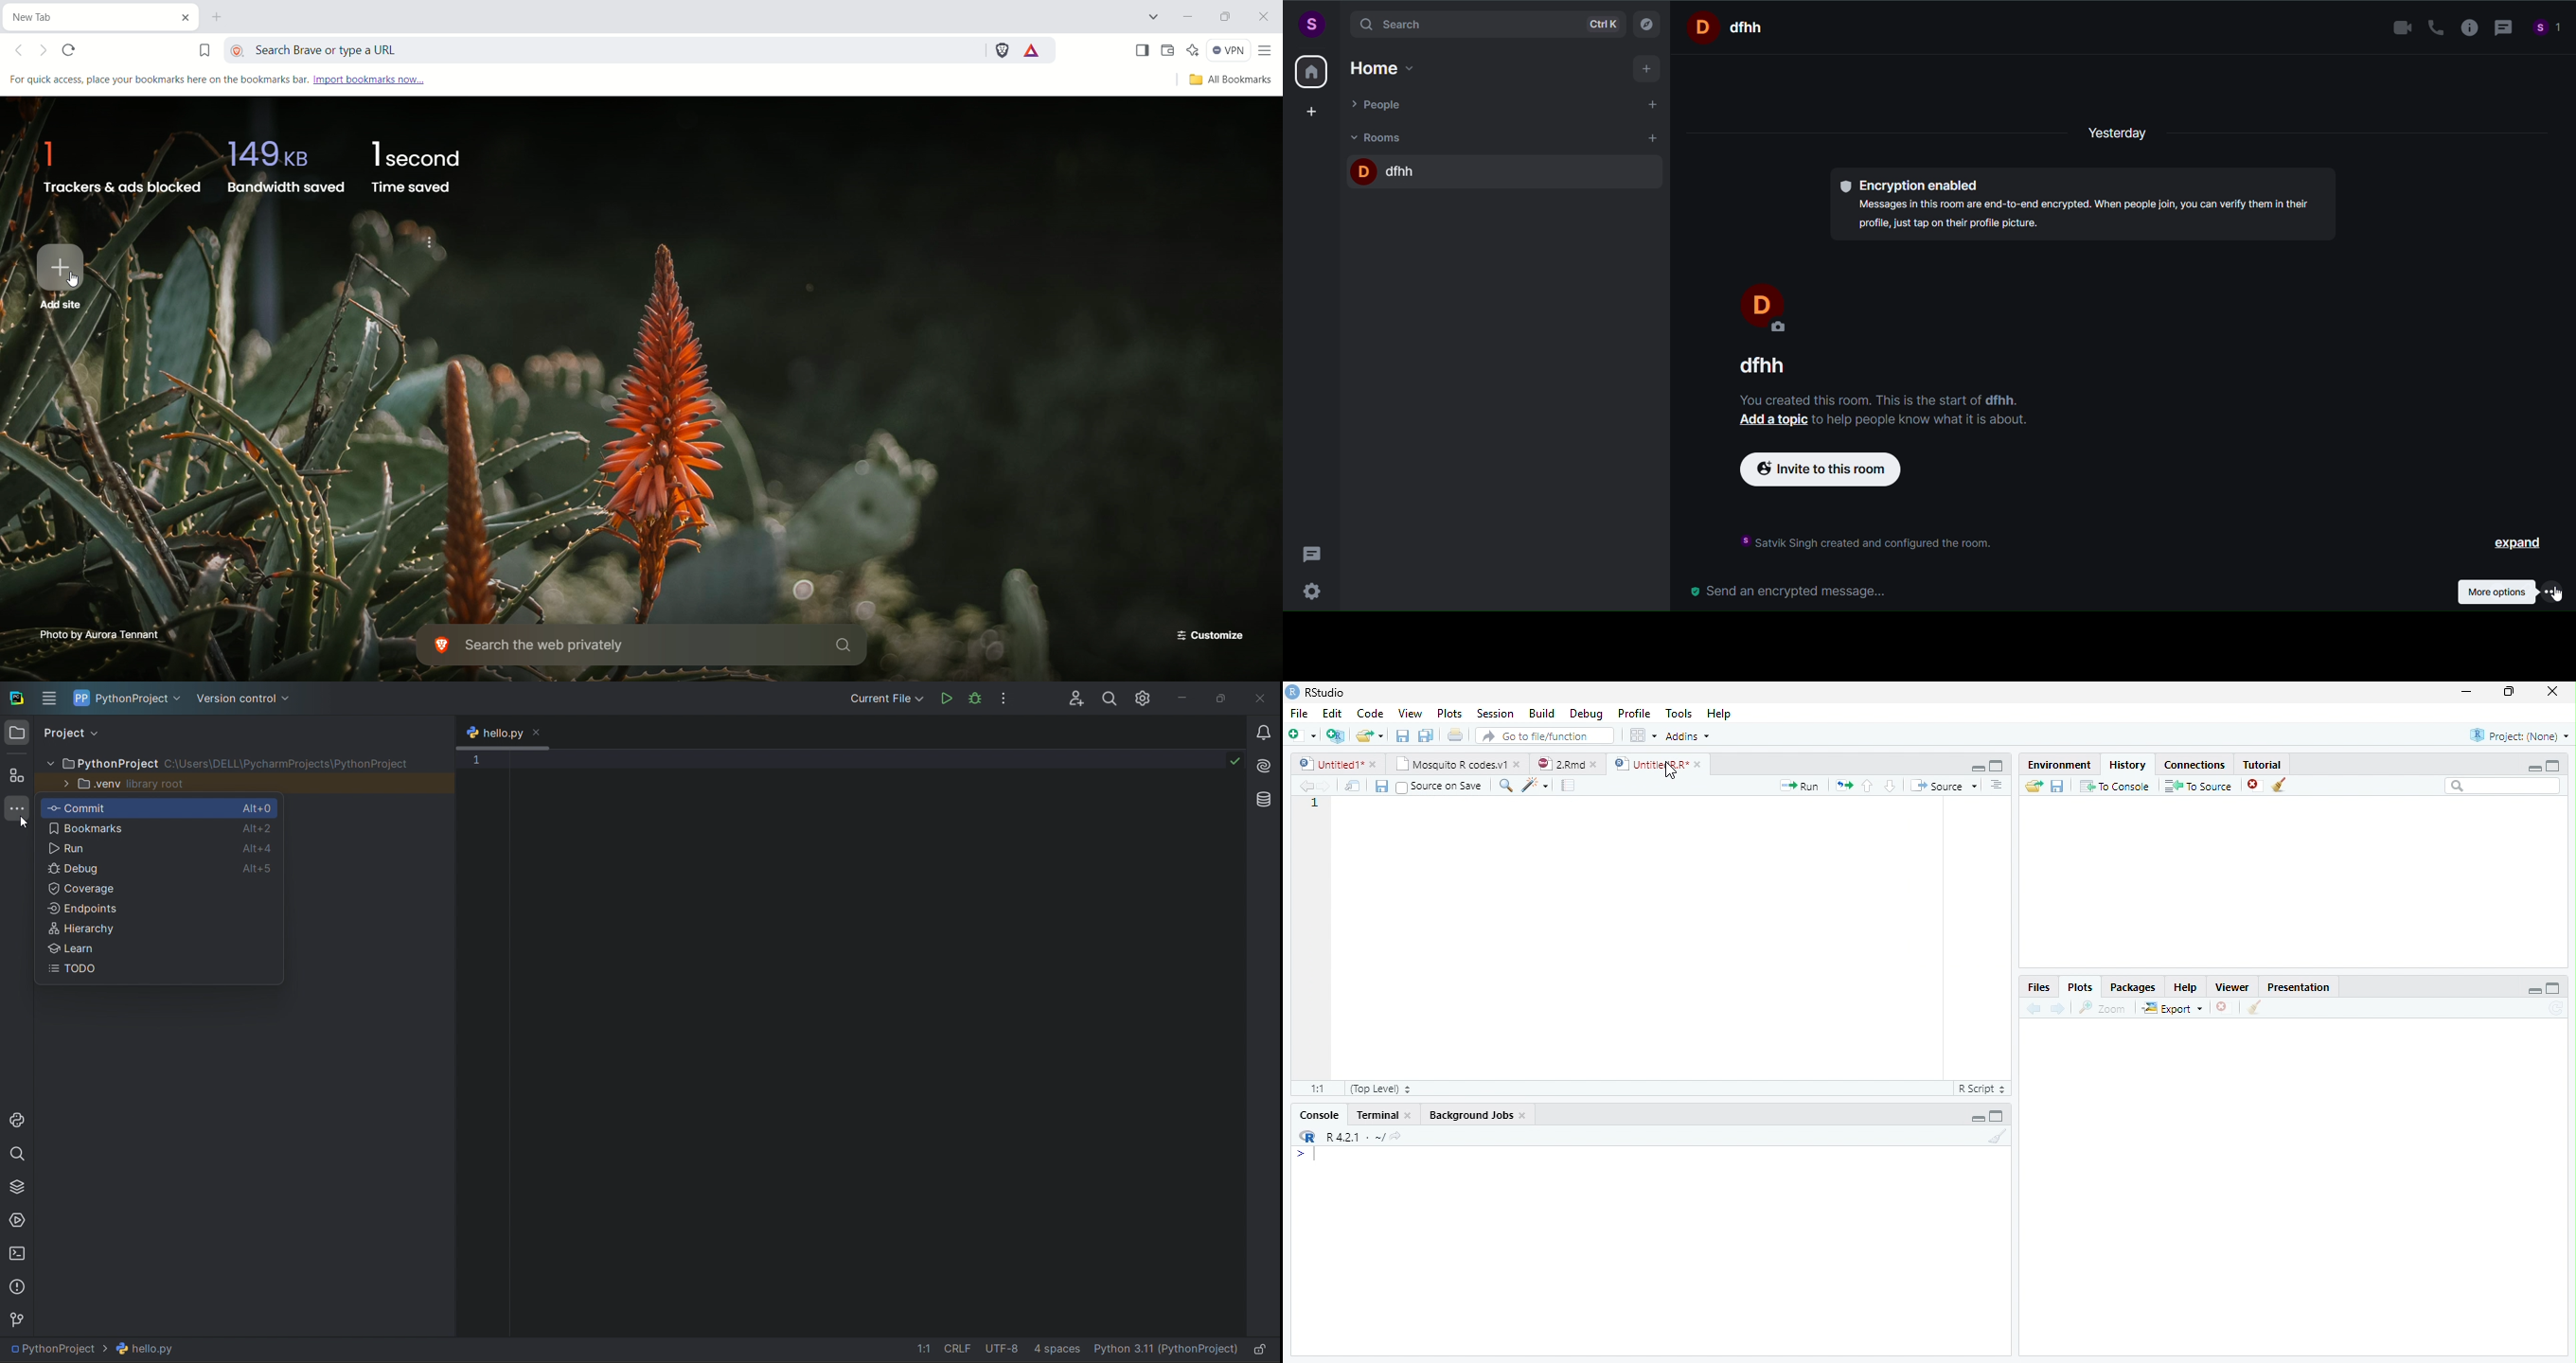 The image size is (2576, 1372). Describe the element at coordinates (1330, 713) in the screenshot. I see `Edit` at that location.